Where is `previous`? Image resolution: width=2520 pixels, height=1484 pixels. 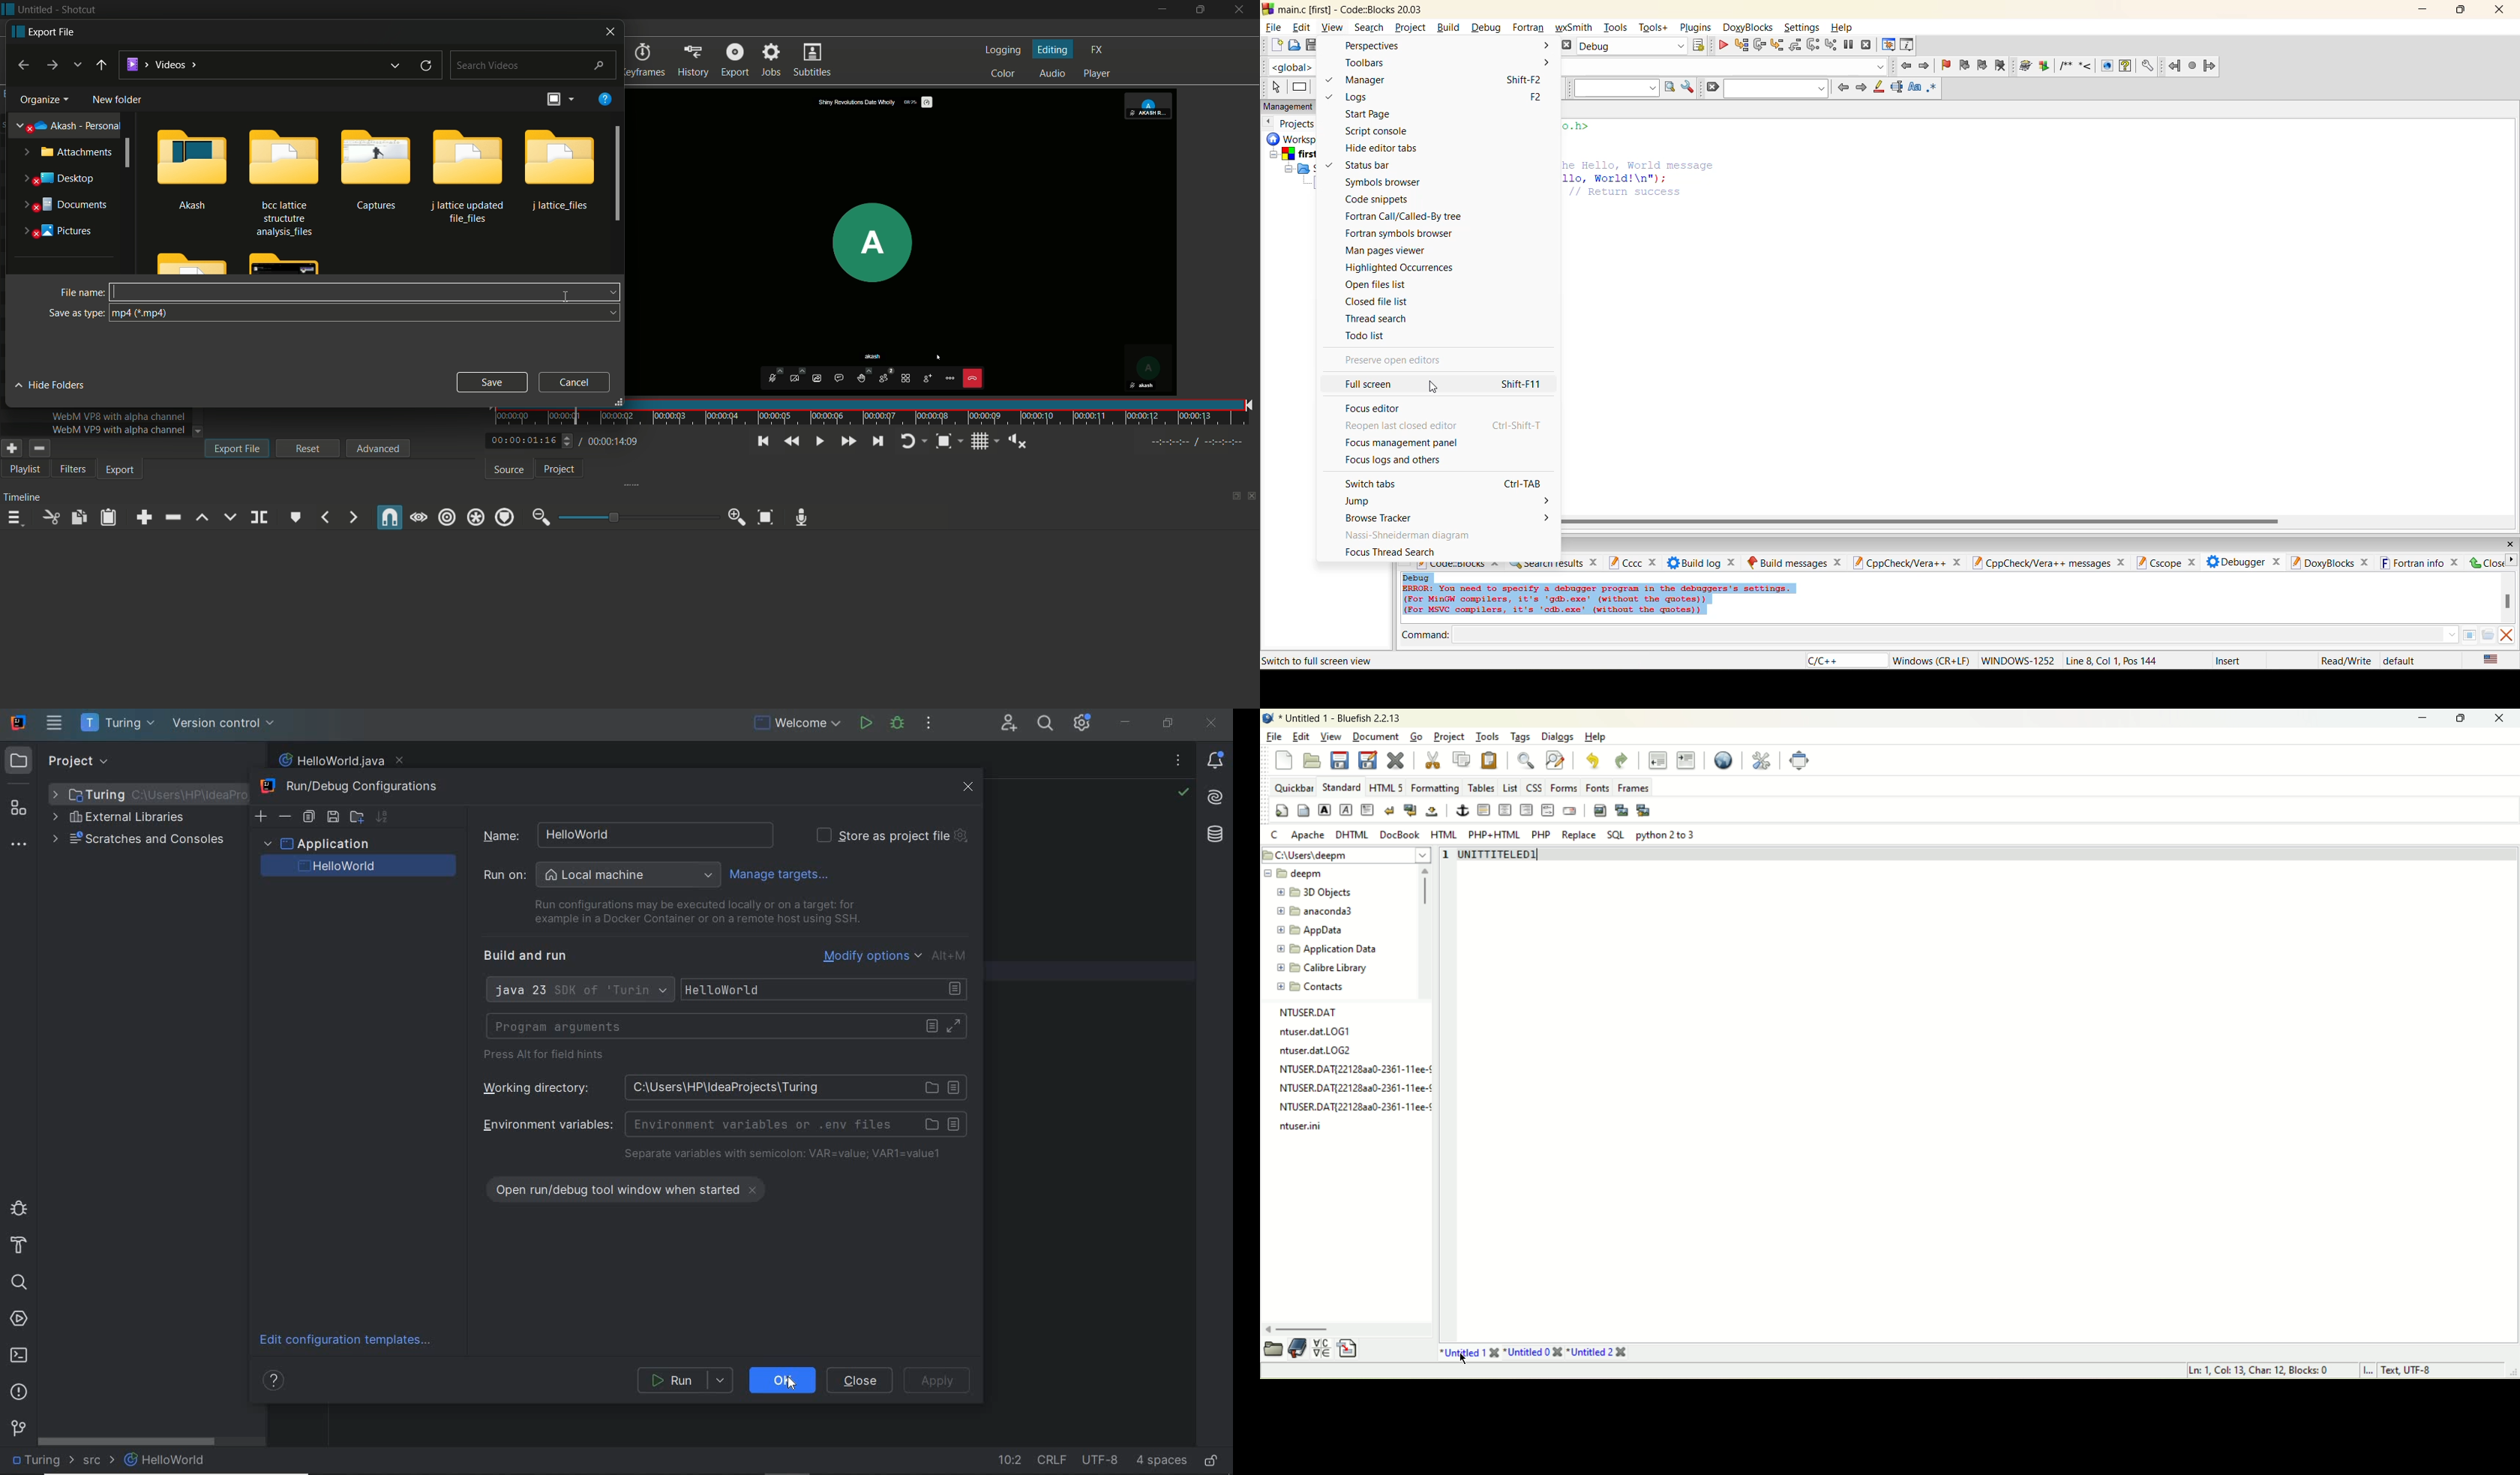 previous is located at coordinates (1844, 87).